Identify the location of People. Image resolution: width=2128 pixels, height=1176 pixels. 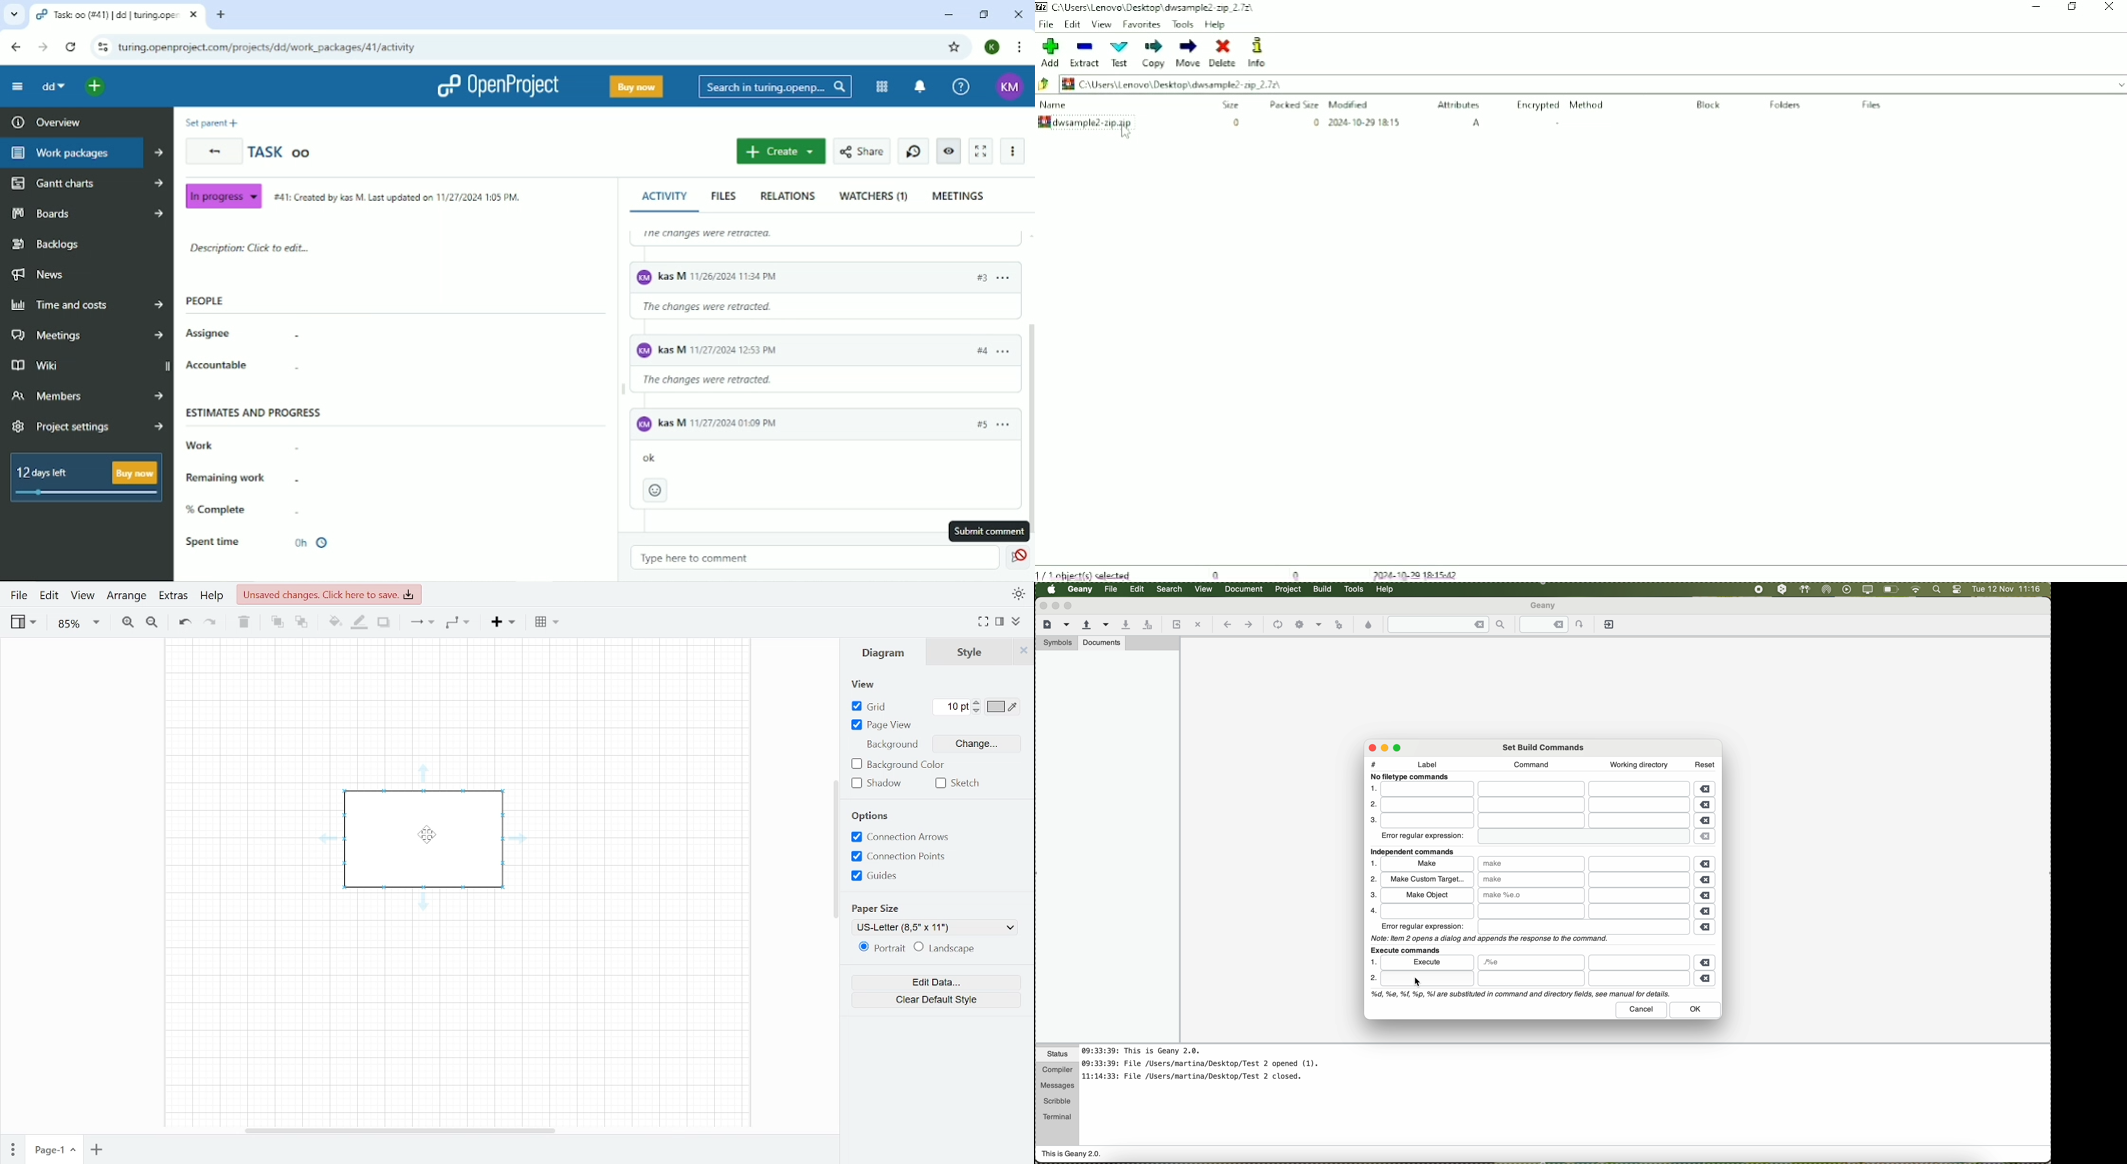
(205, 300).